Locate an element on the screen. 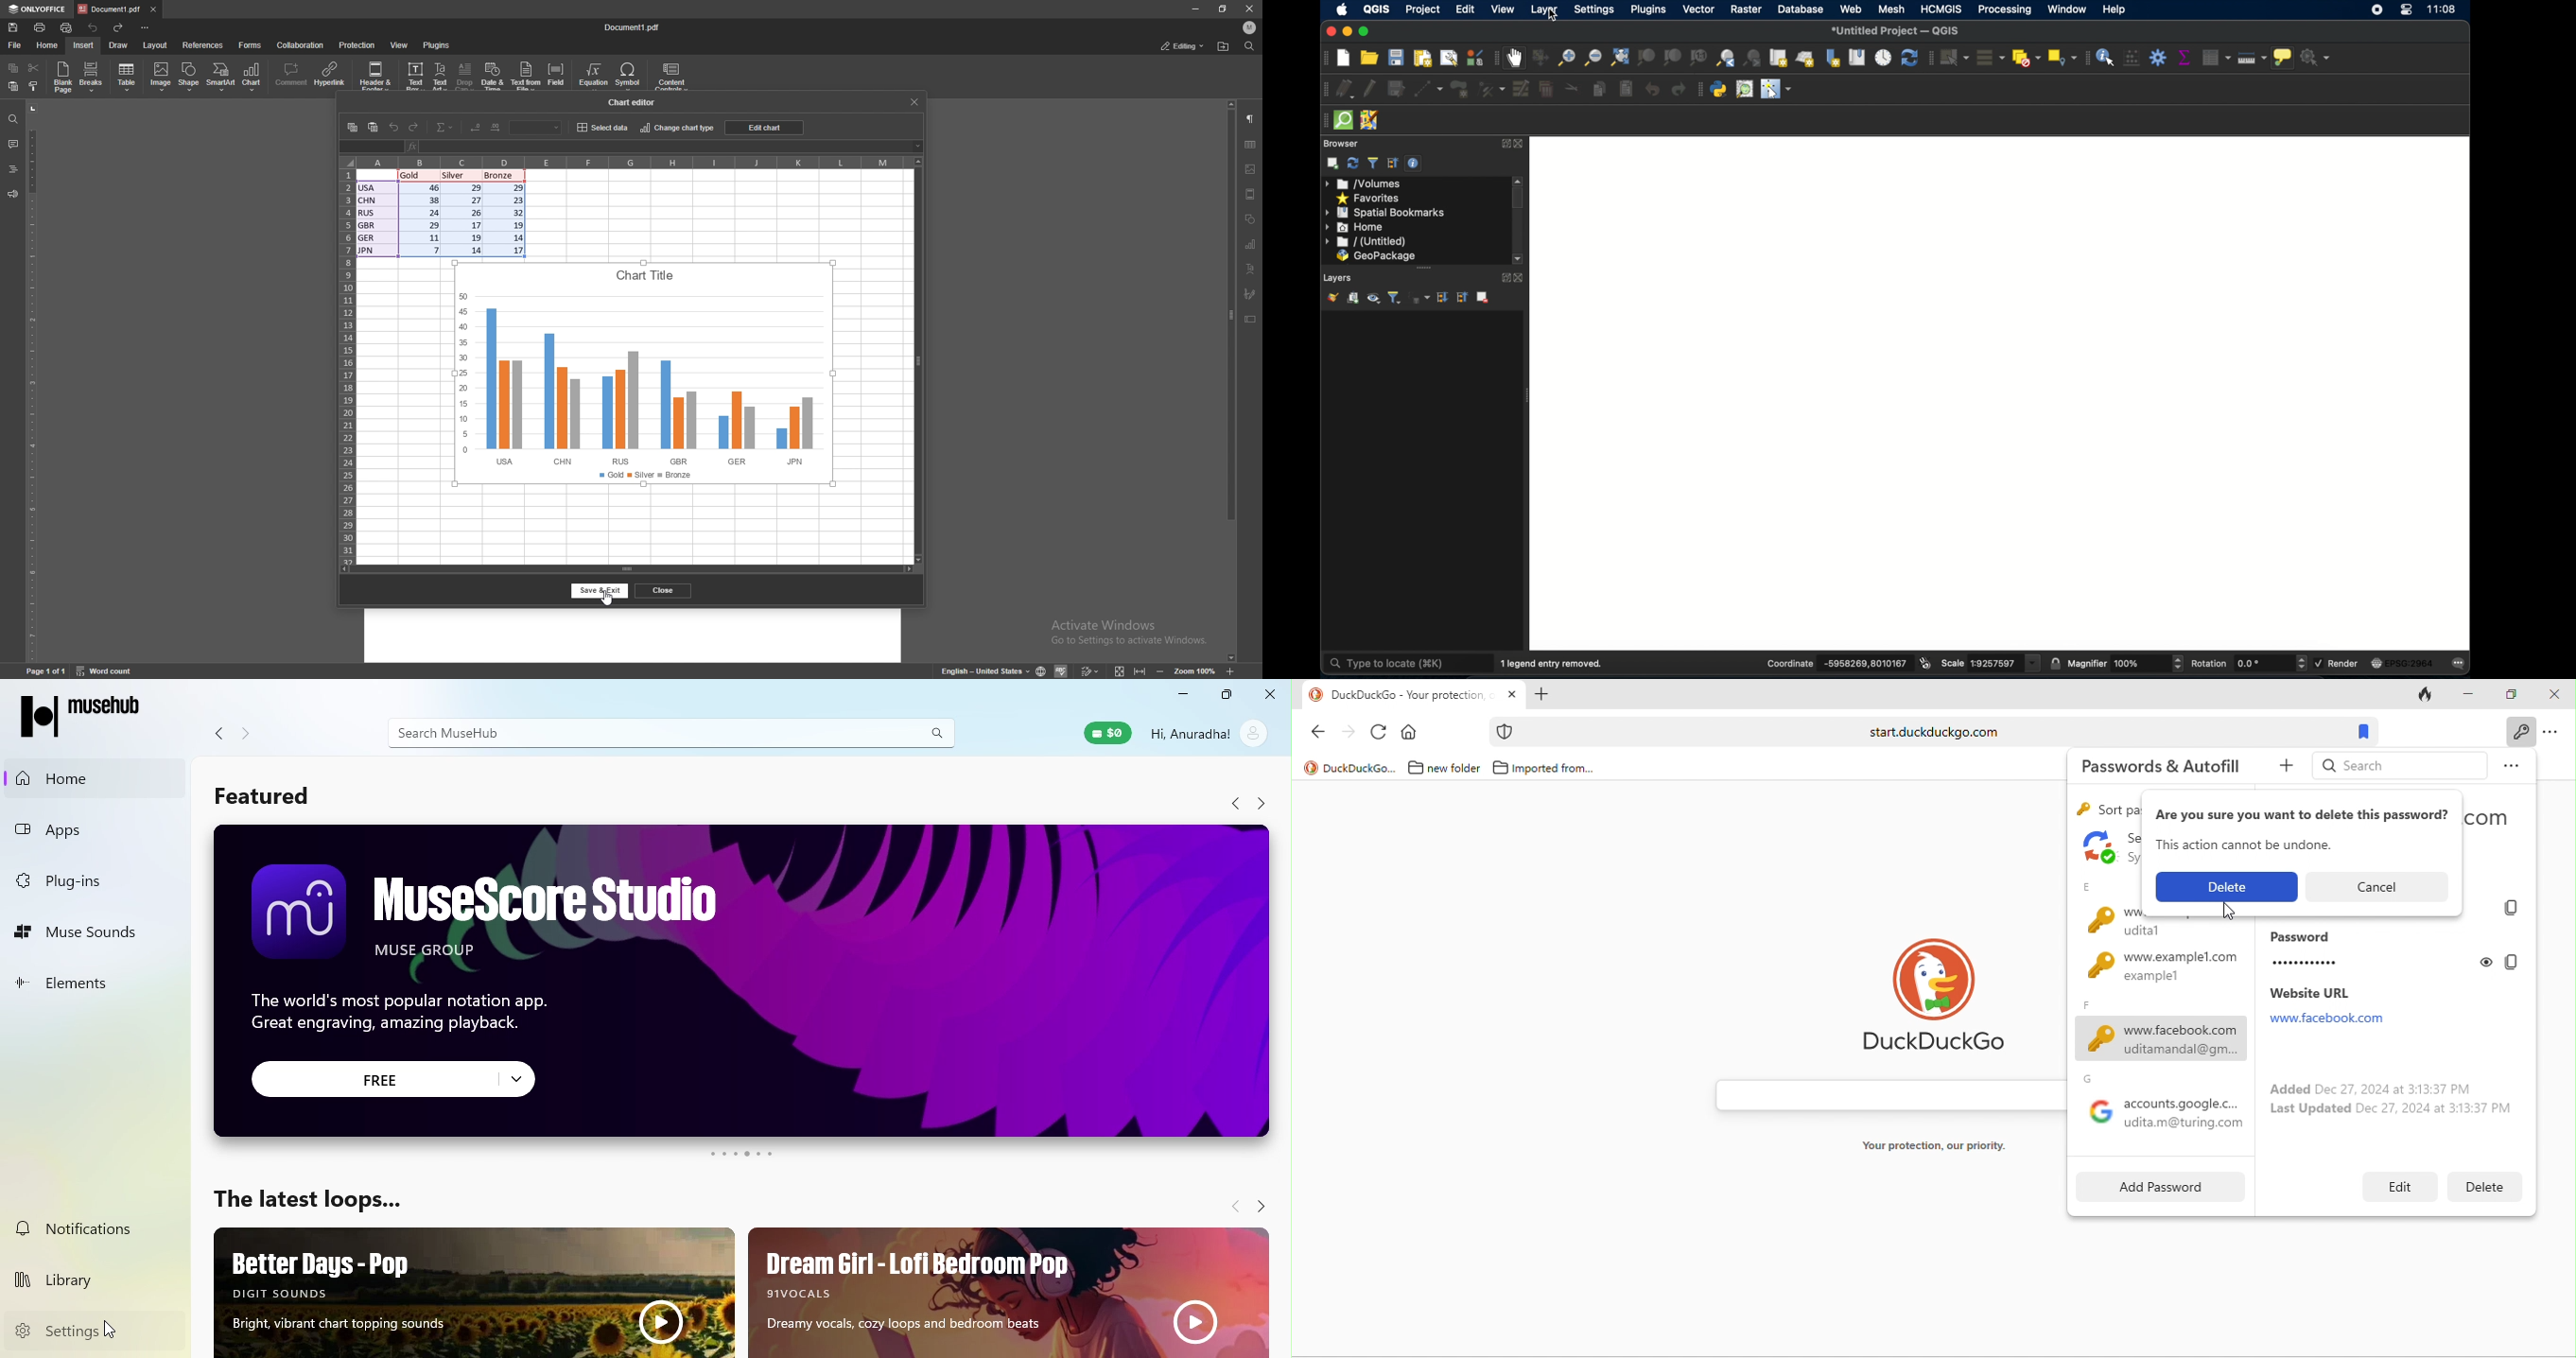  Minimize is located at coordinates (1178, 694).